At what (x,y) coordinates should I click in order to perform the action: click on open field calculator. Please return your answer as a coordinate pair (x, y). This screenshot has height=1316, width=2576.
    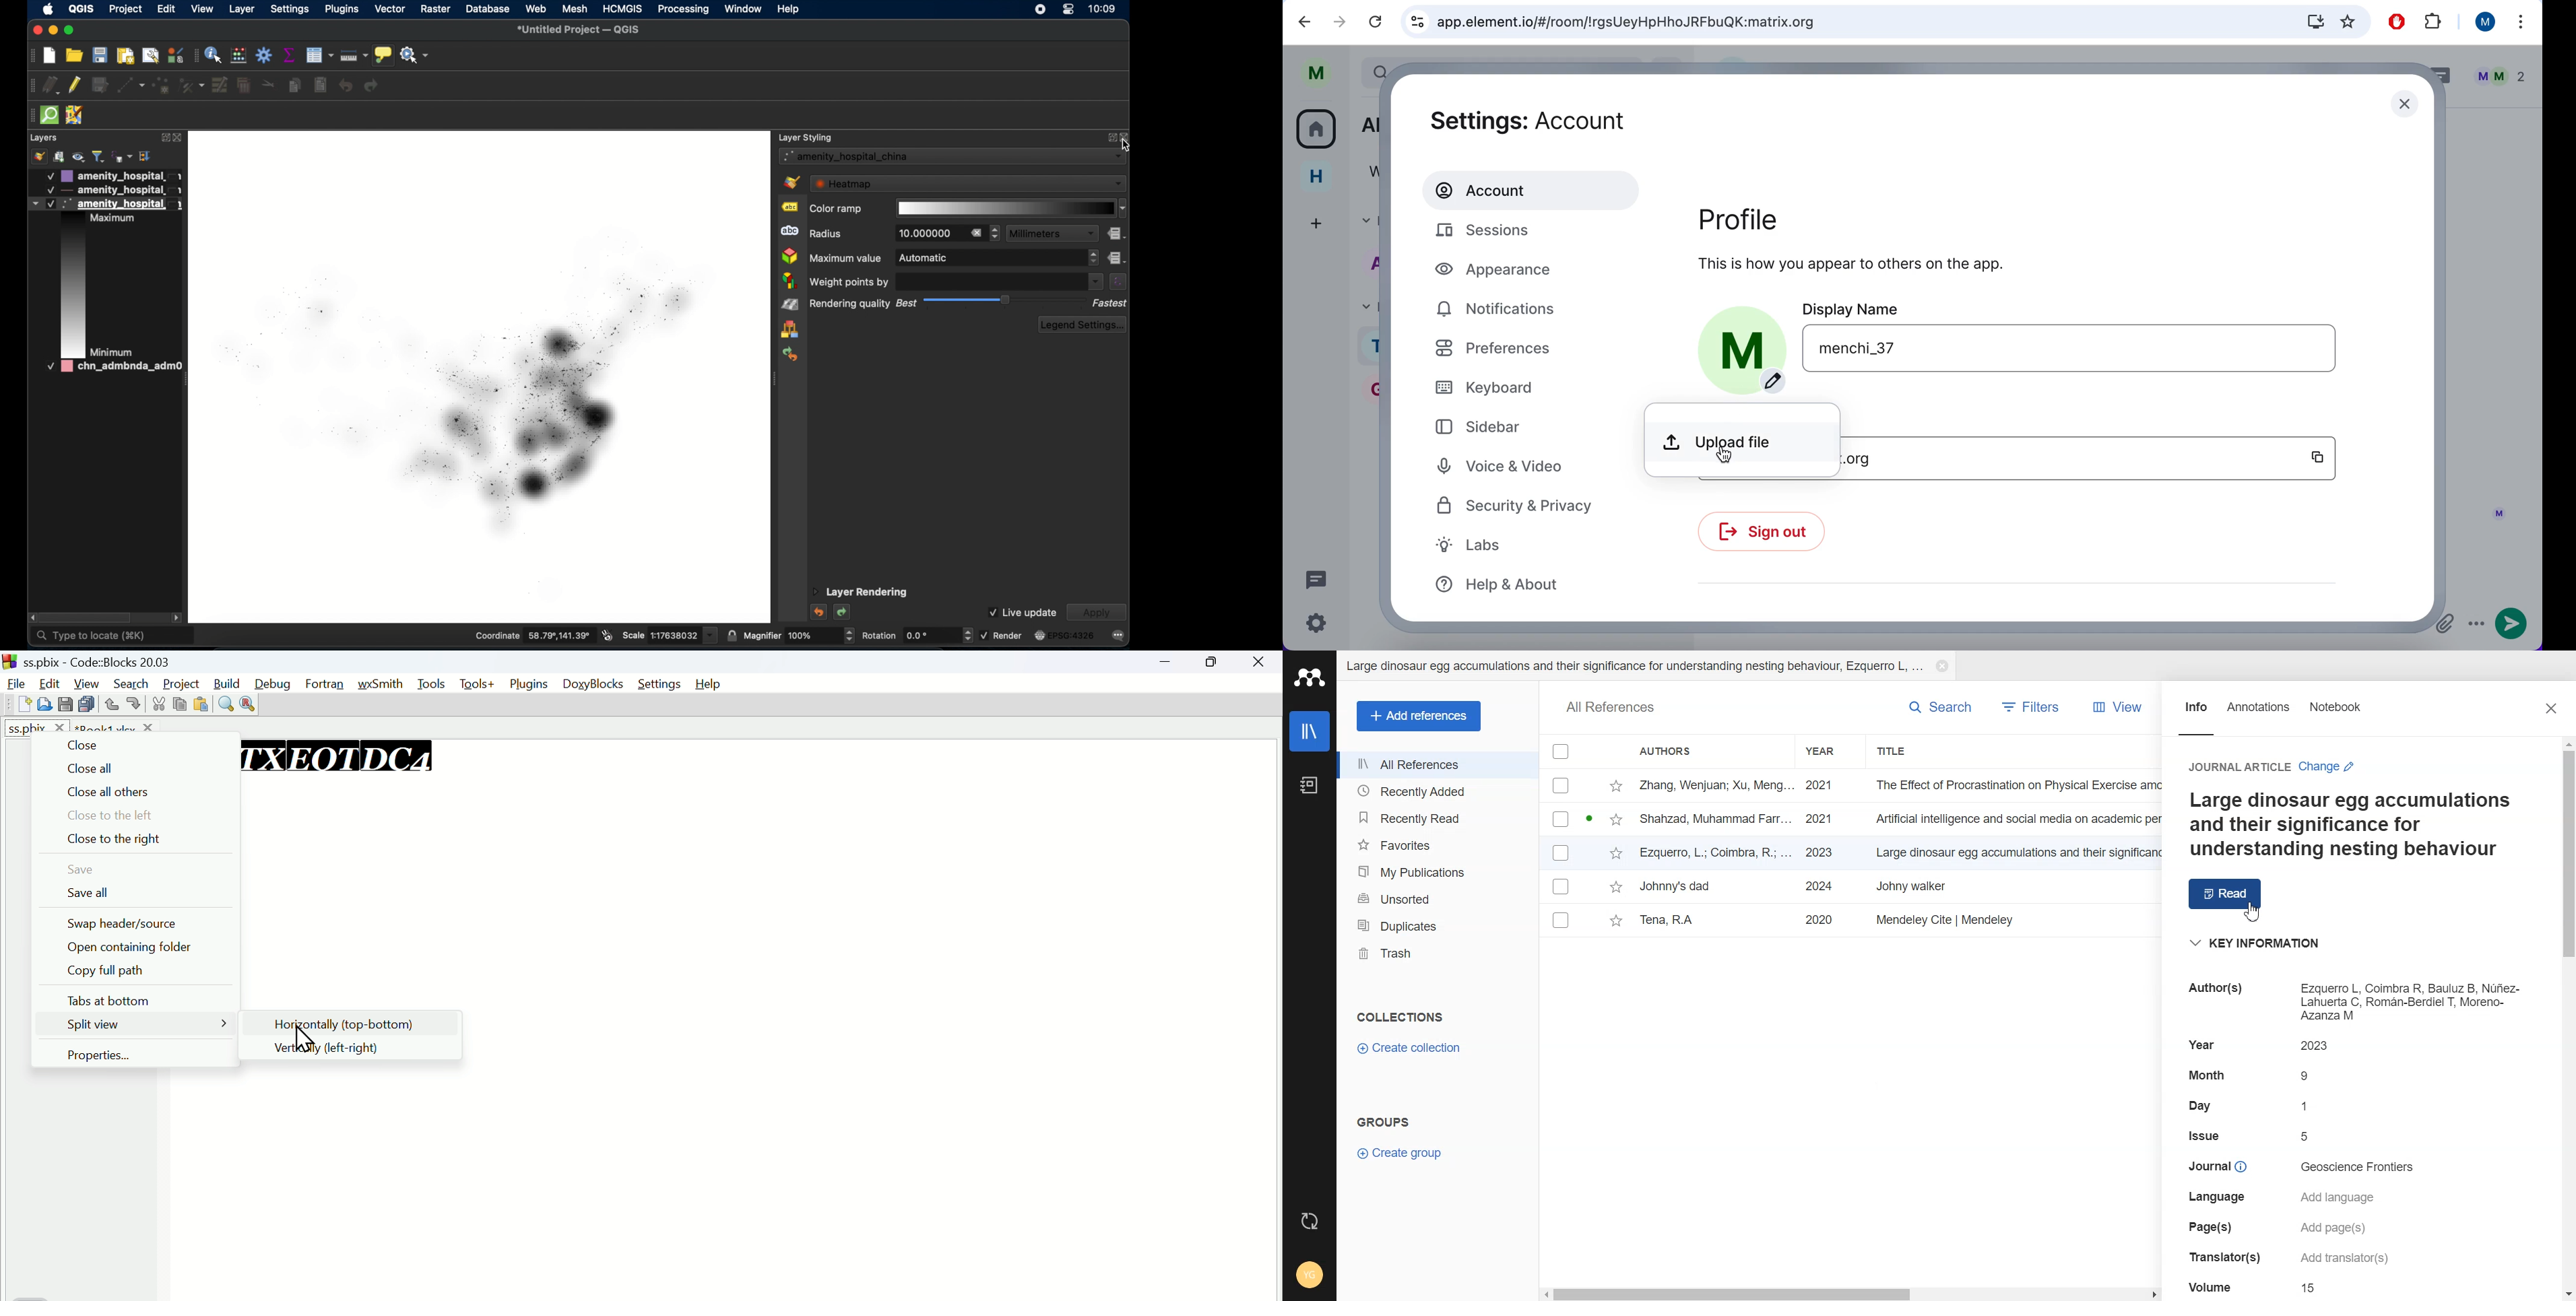
    Looking at the image, I should click on (239, 55).